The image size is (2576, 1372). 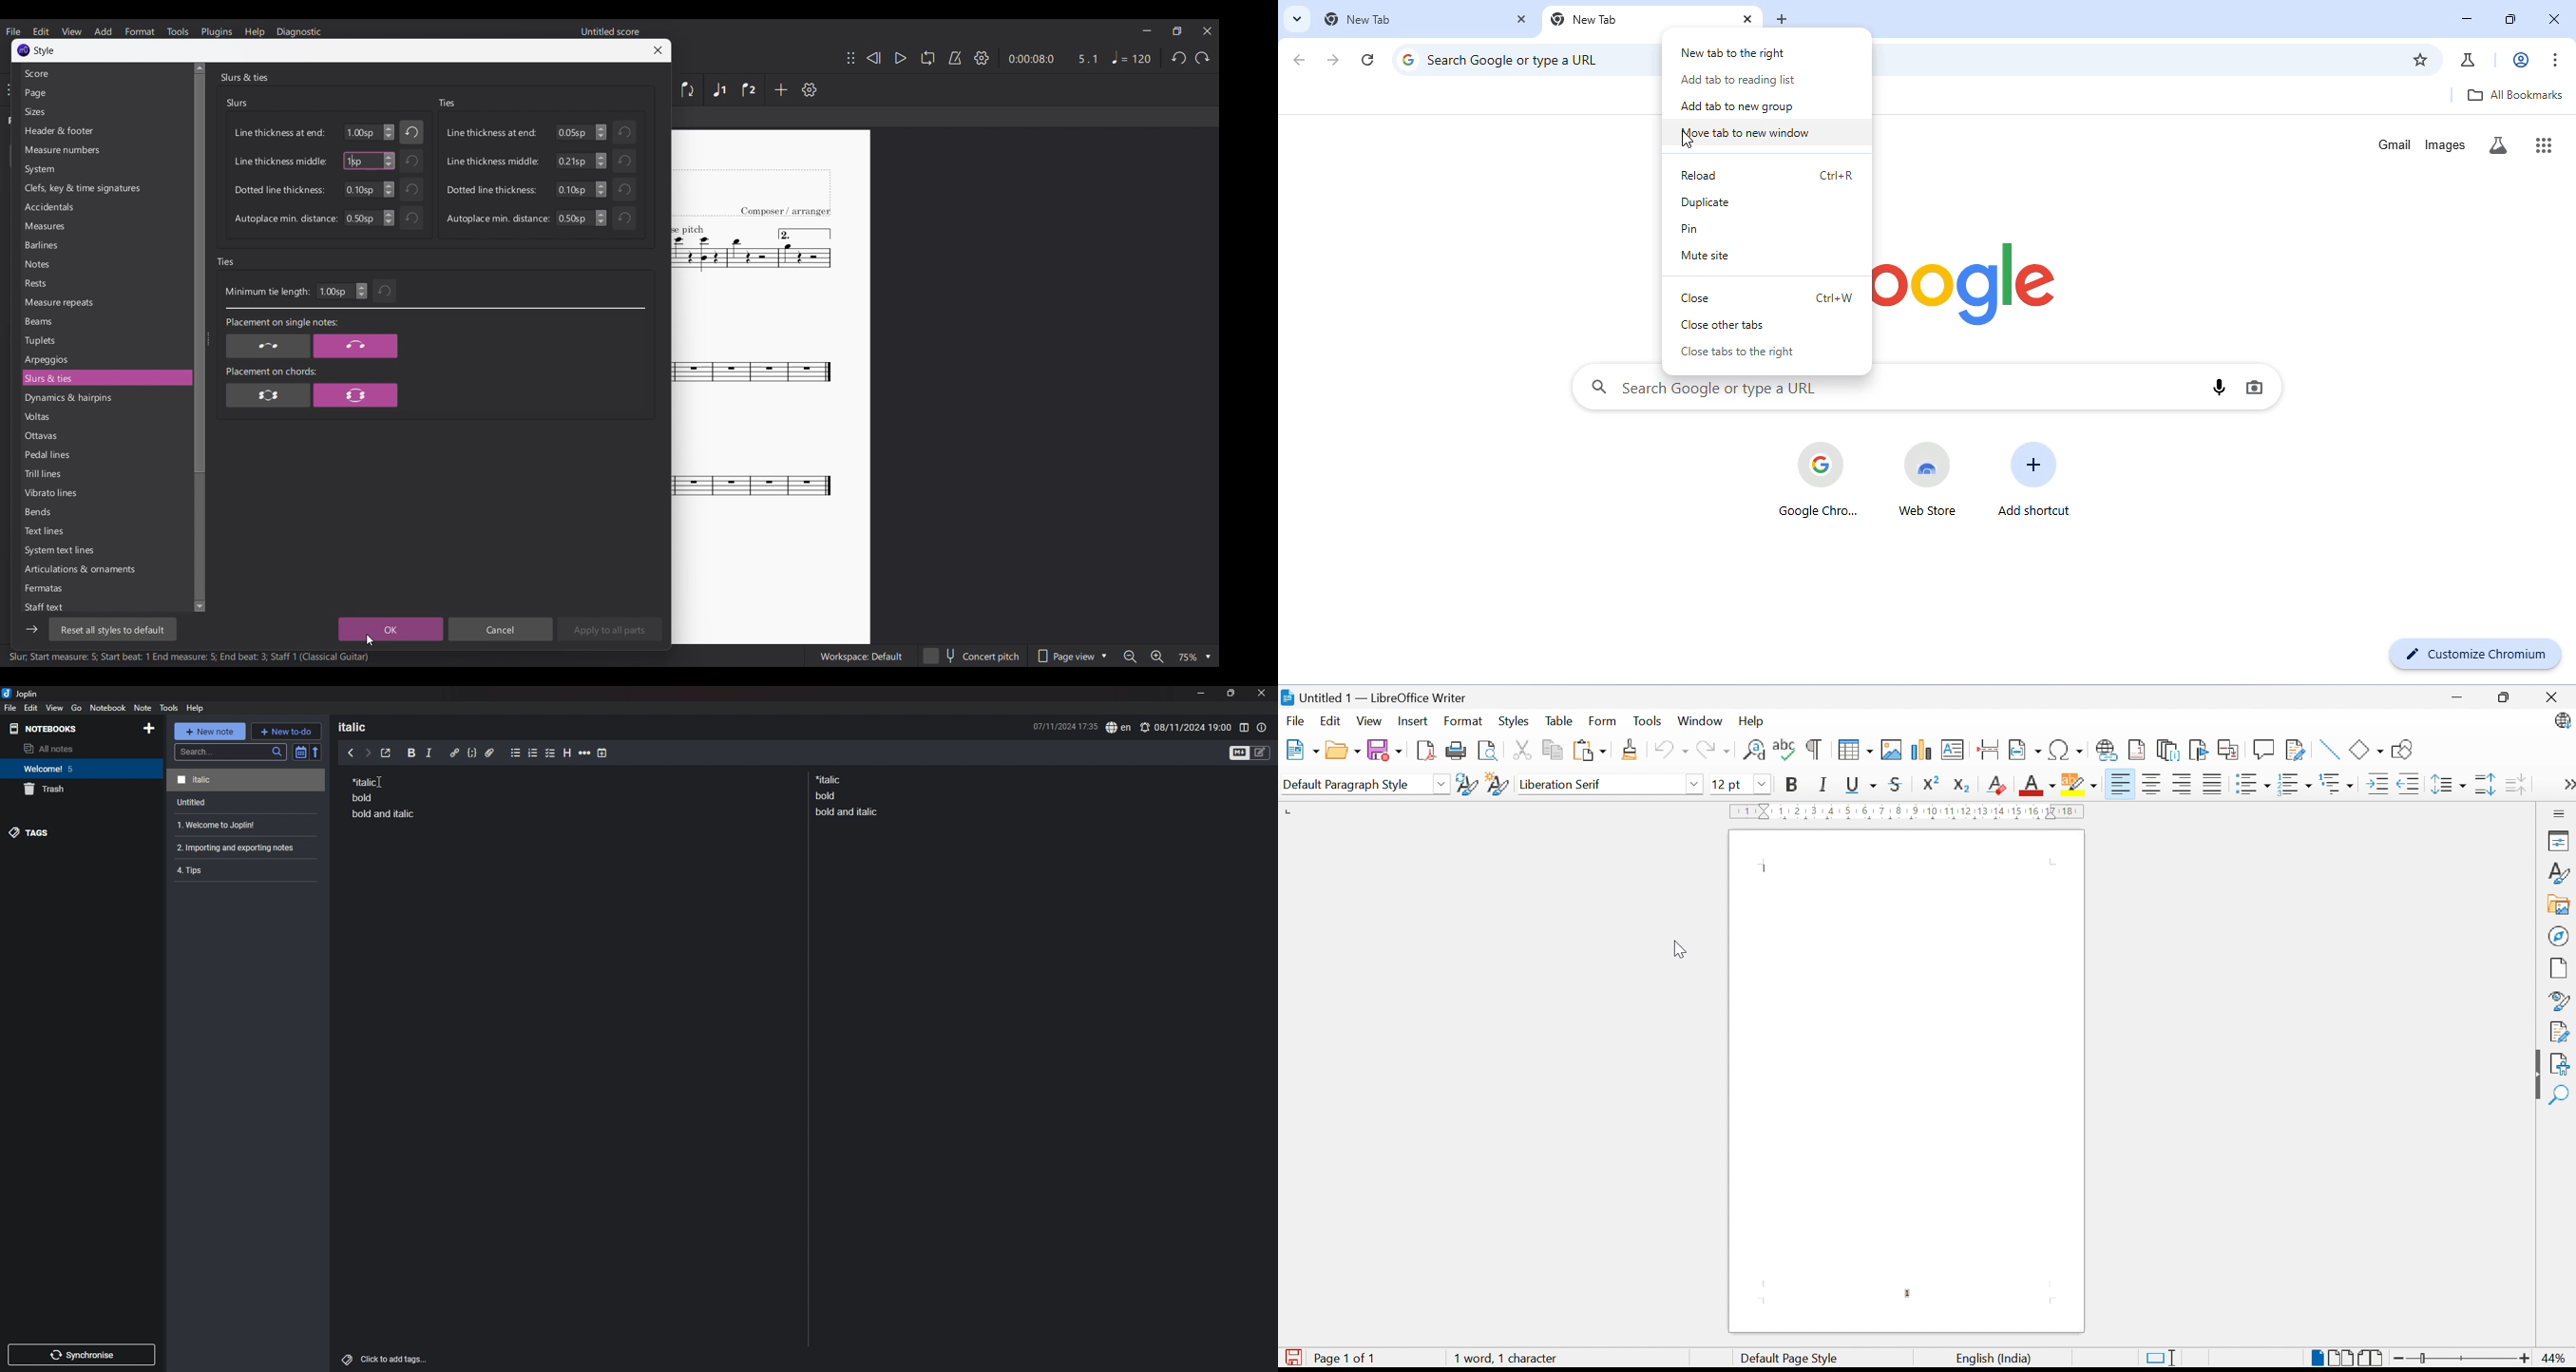 I want to click on note, so click(x=241, y=869).